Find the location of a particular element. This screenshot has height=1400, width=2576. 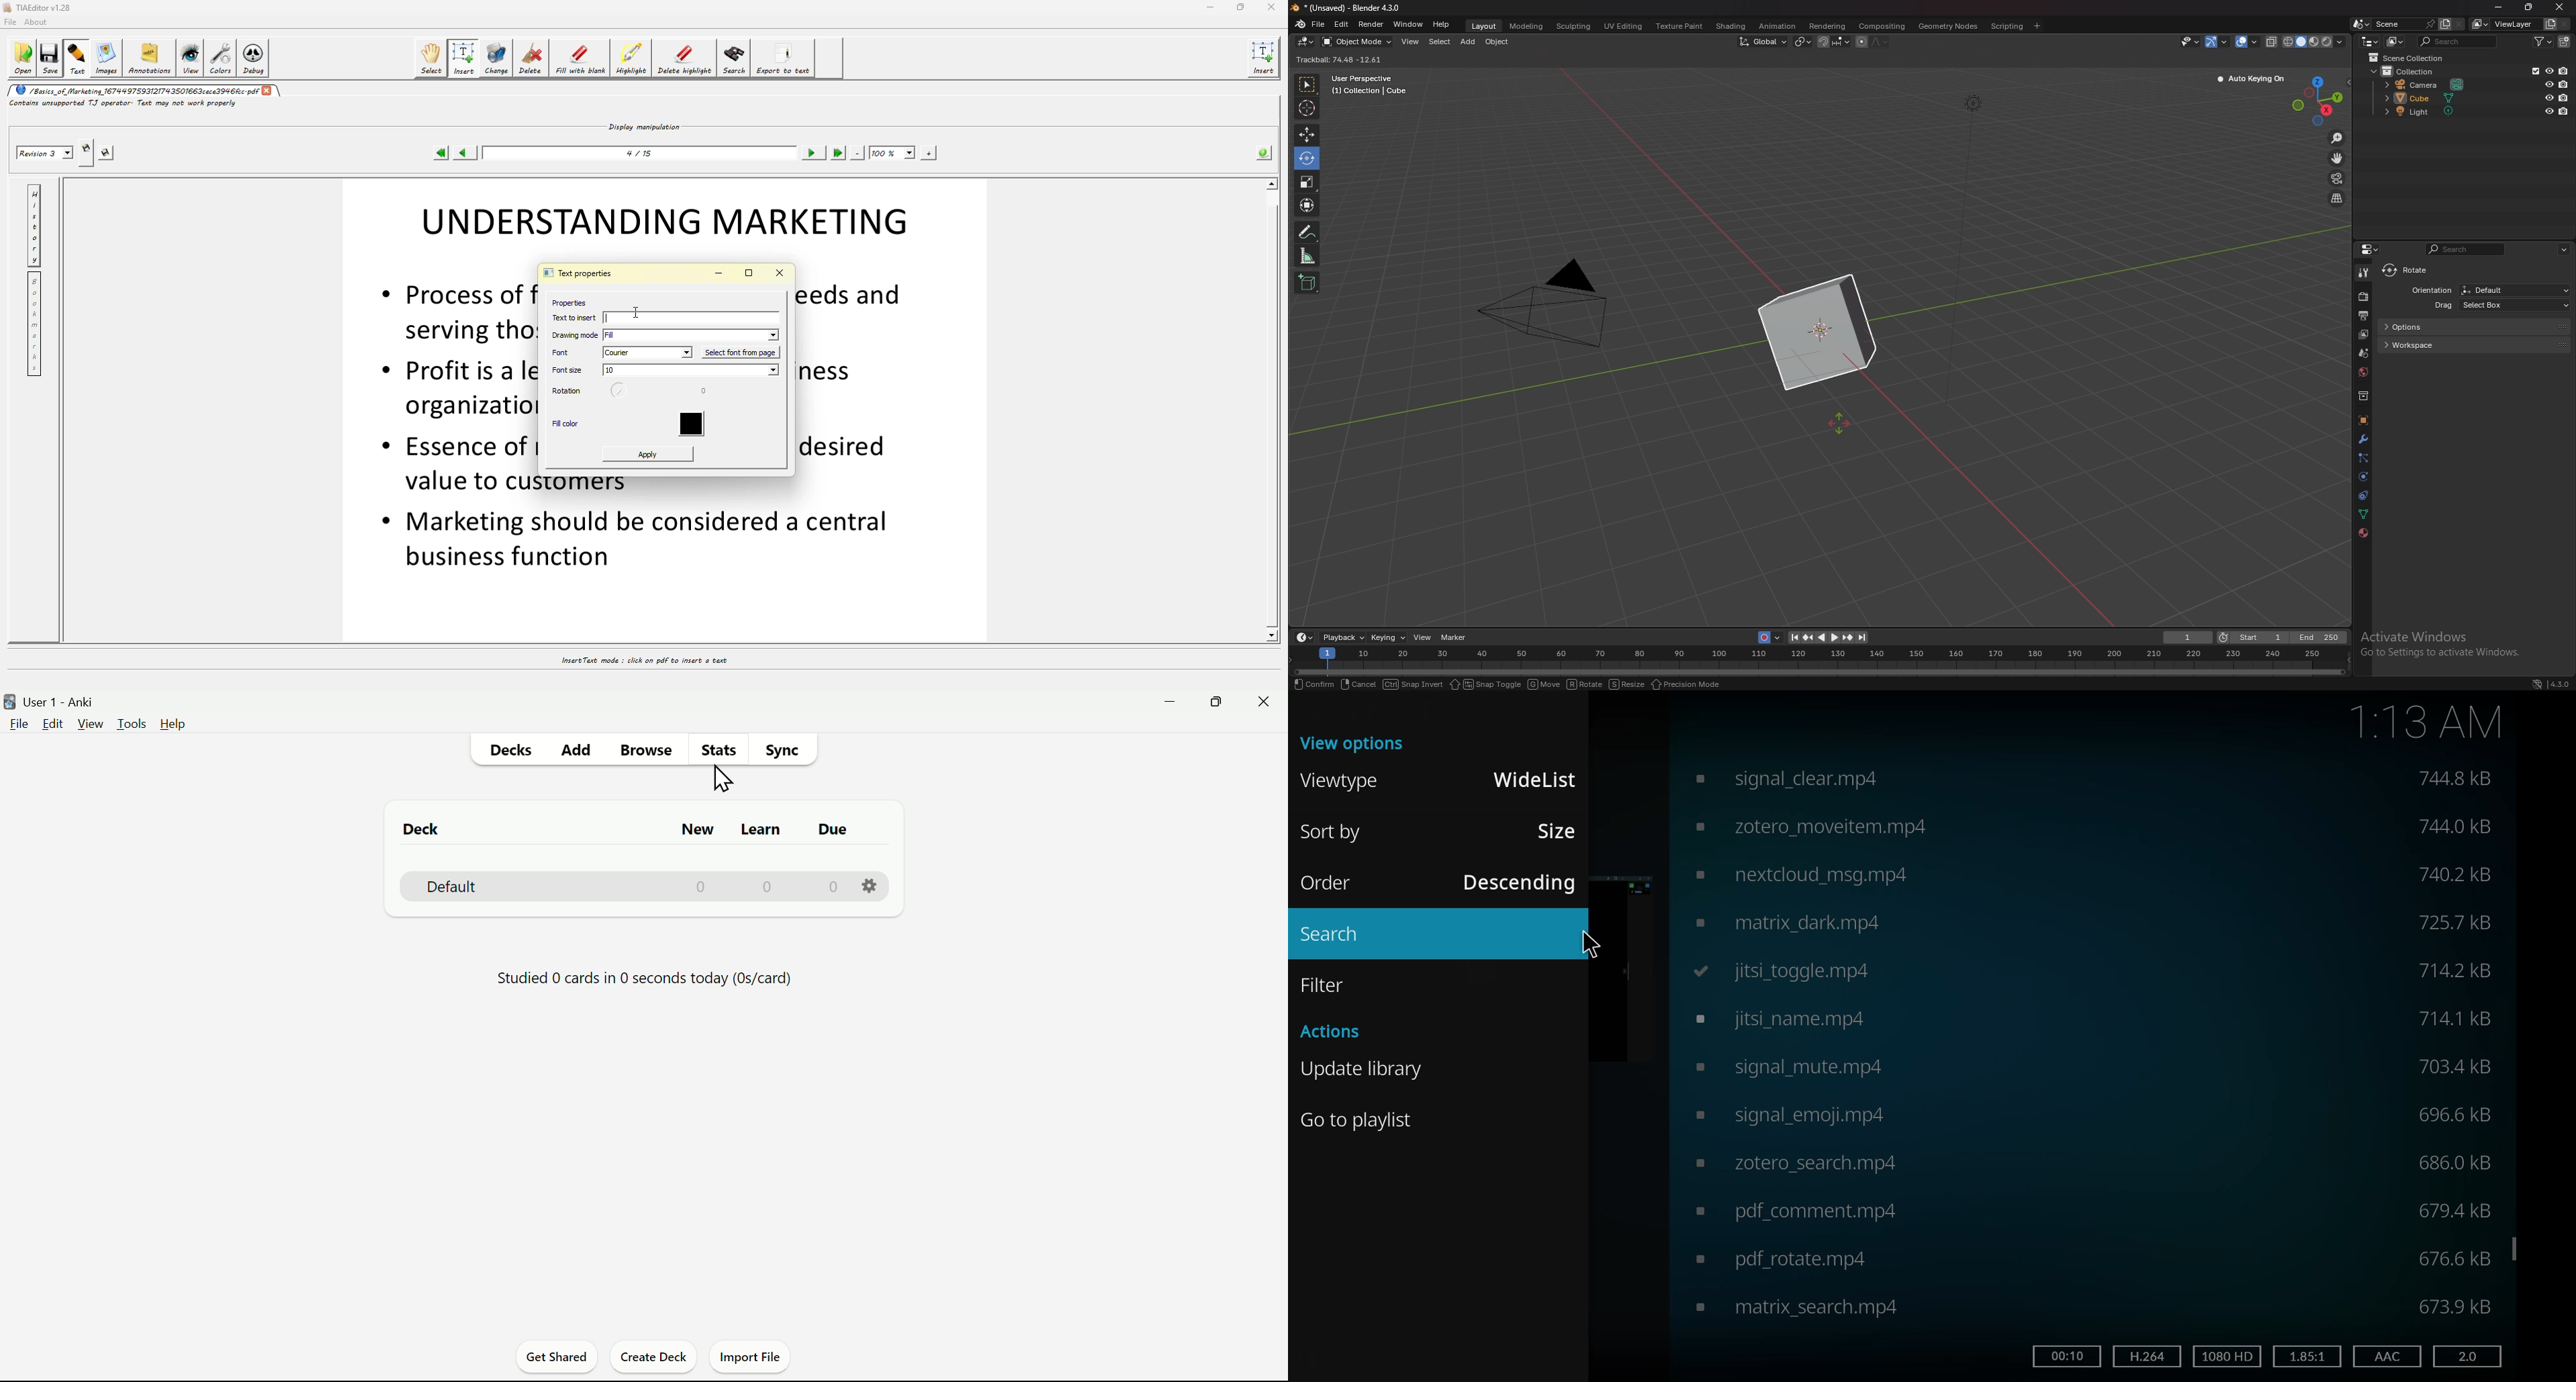

scene collection is located at coordinates (2410, 58).